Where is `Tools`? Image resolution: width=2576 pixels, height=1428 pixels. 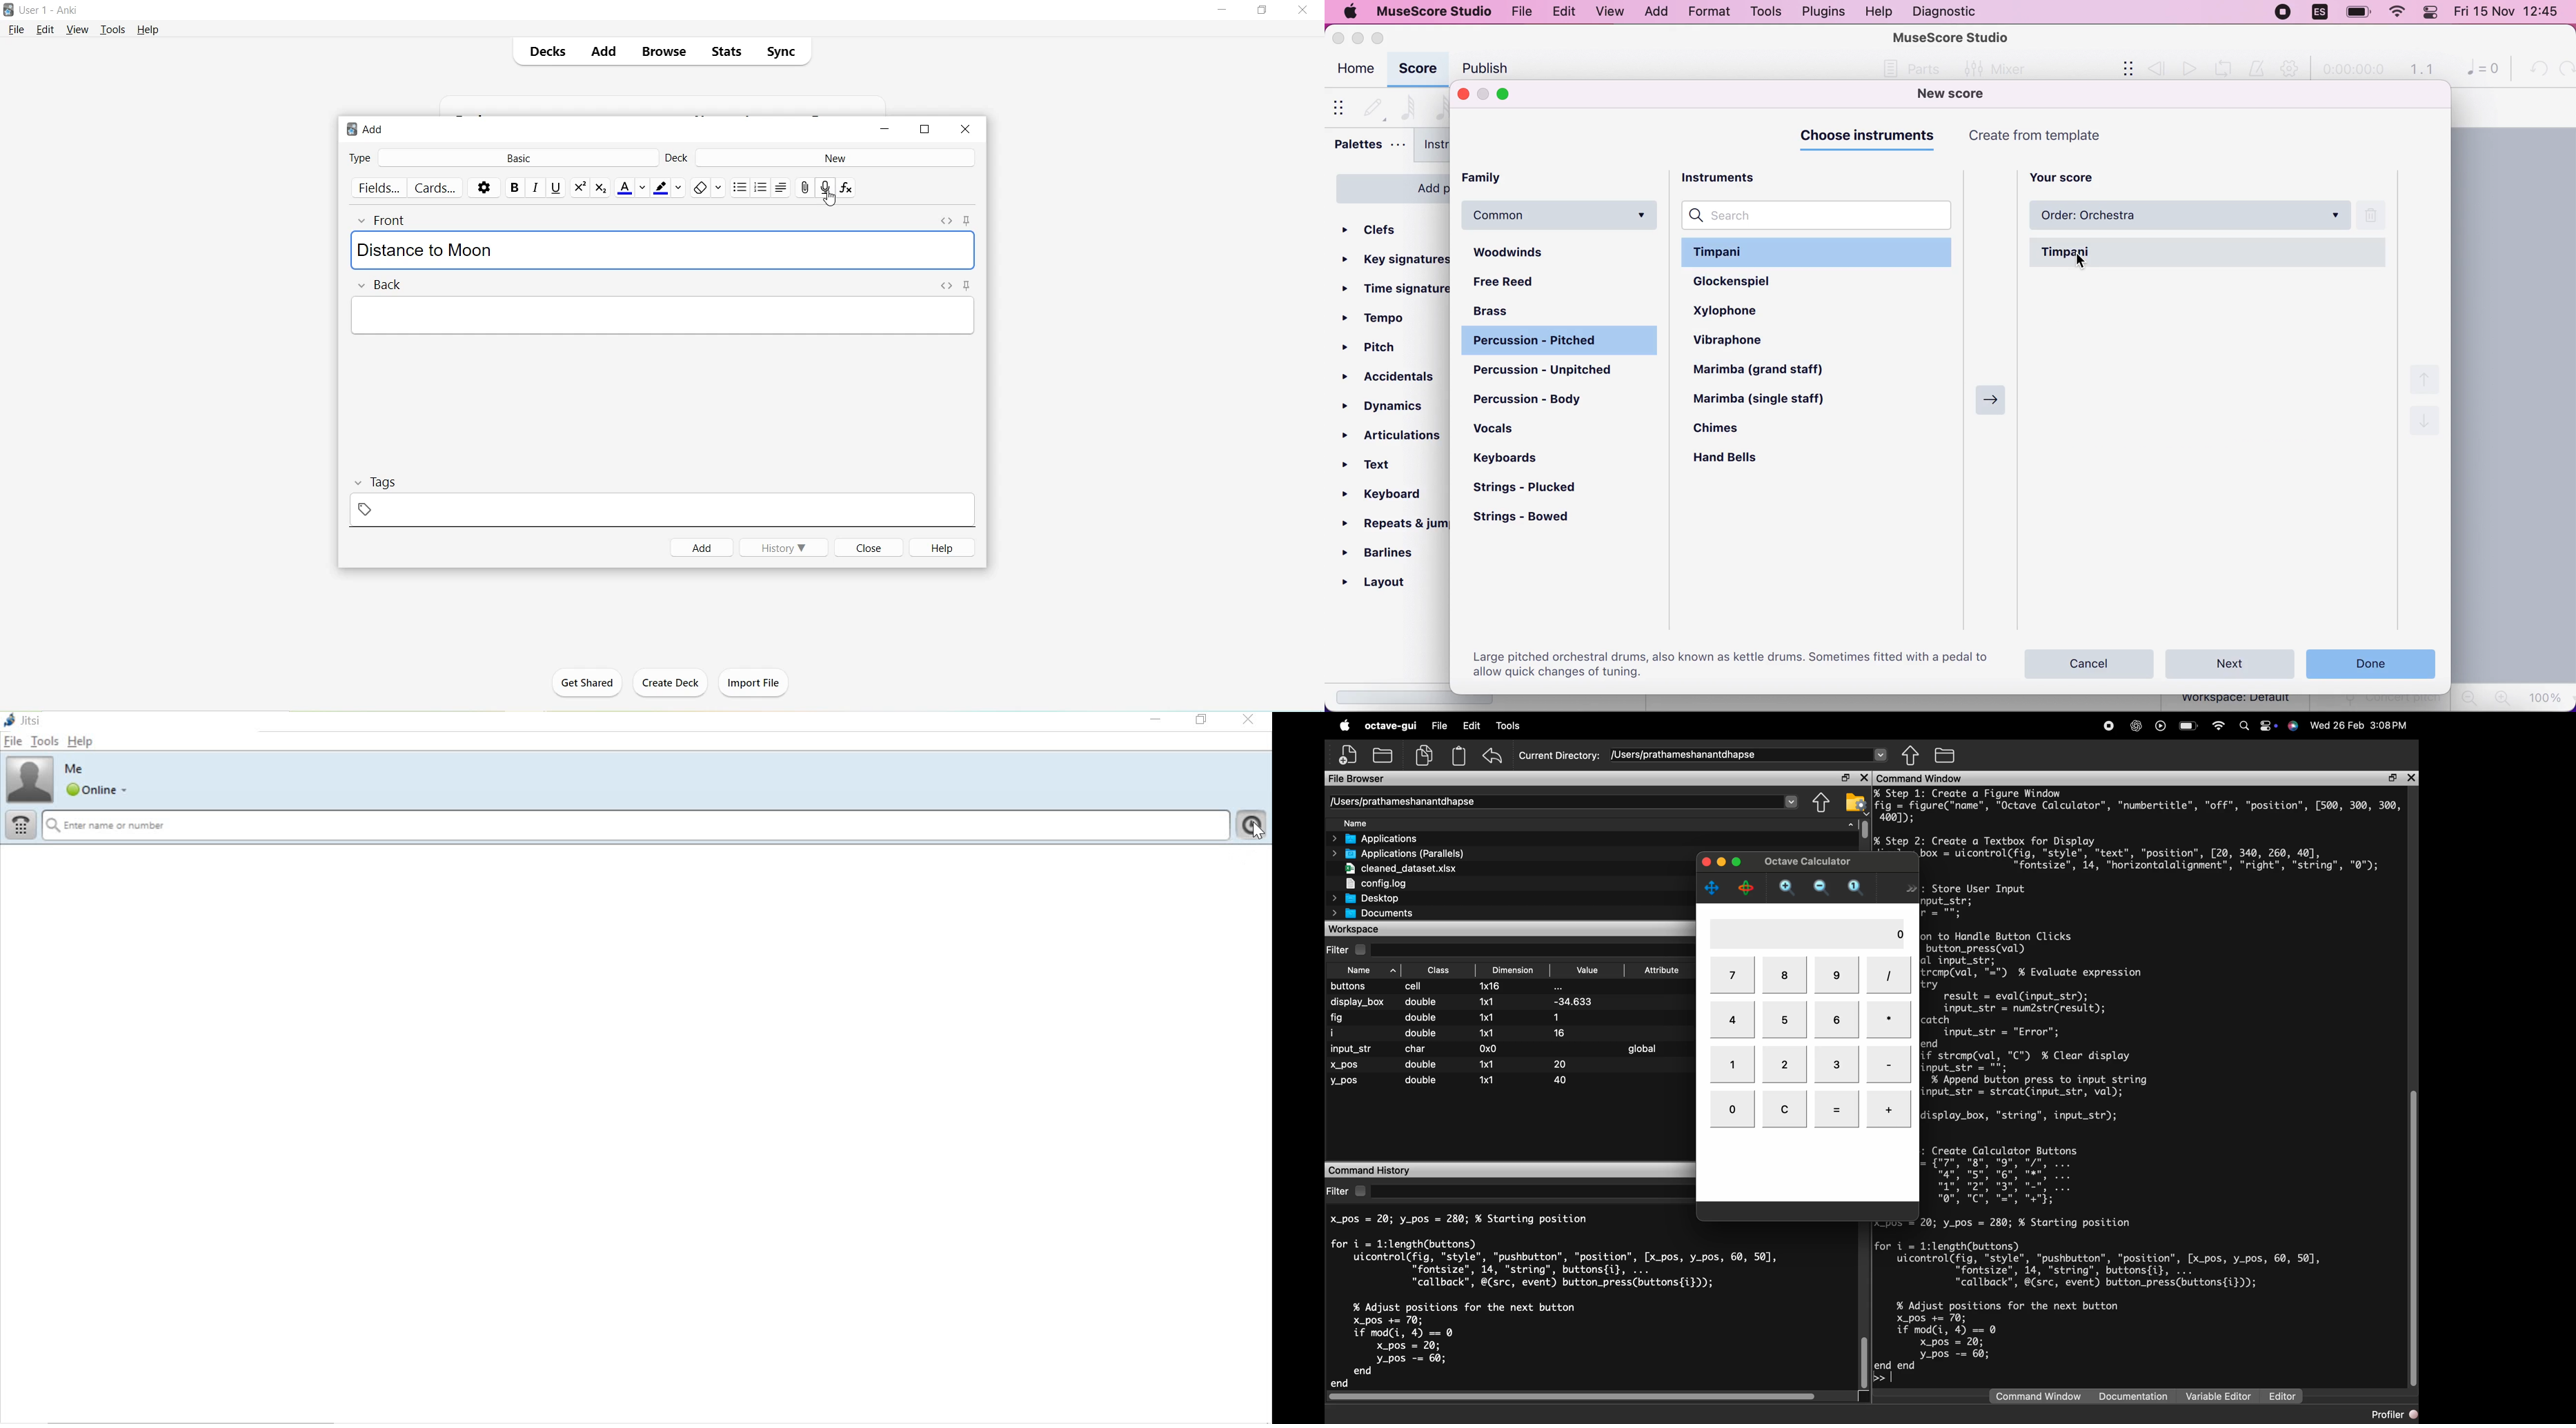
Tools is located at coordinates (113, 30).